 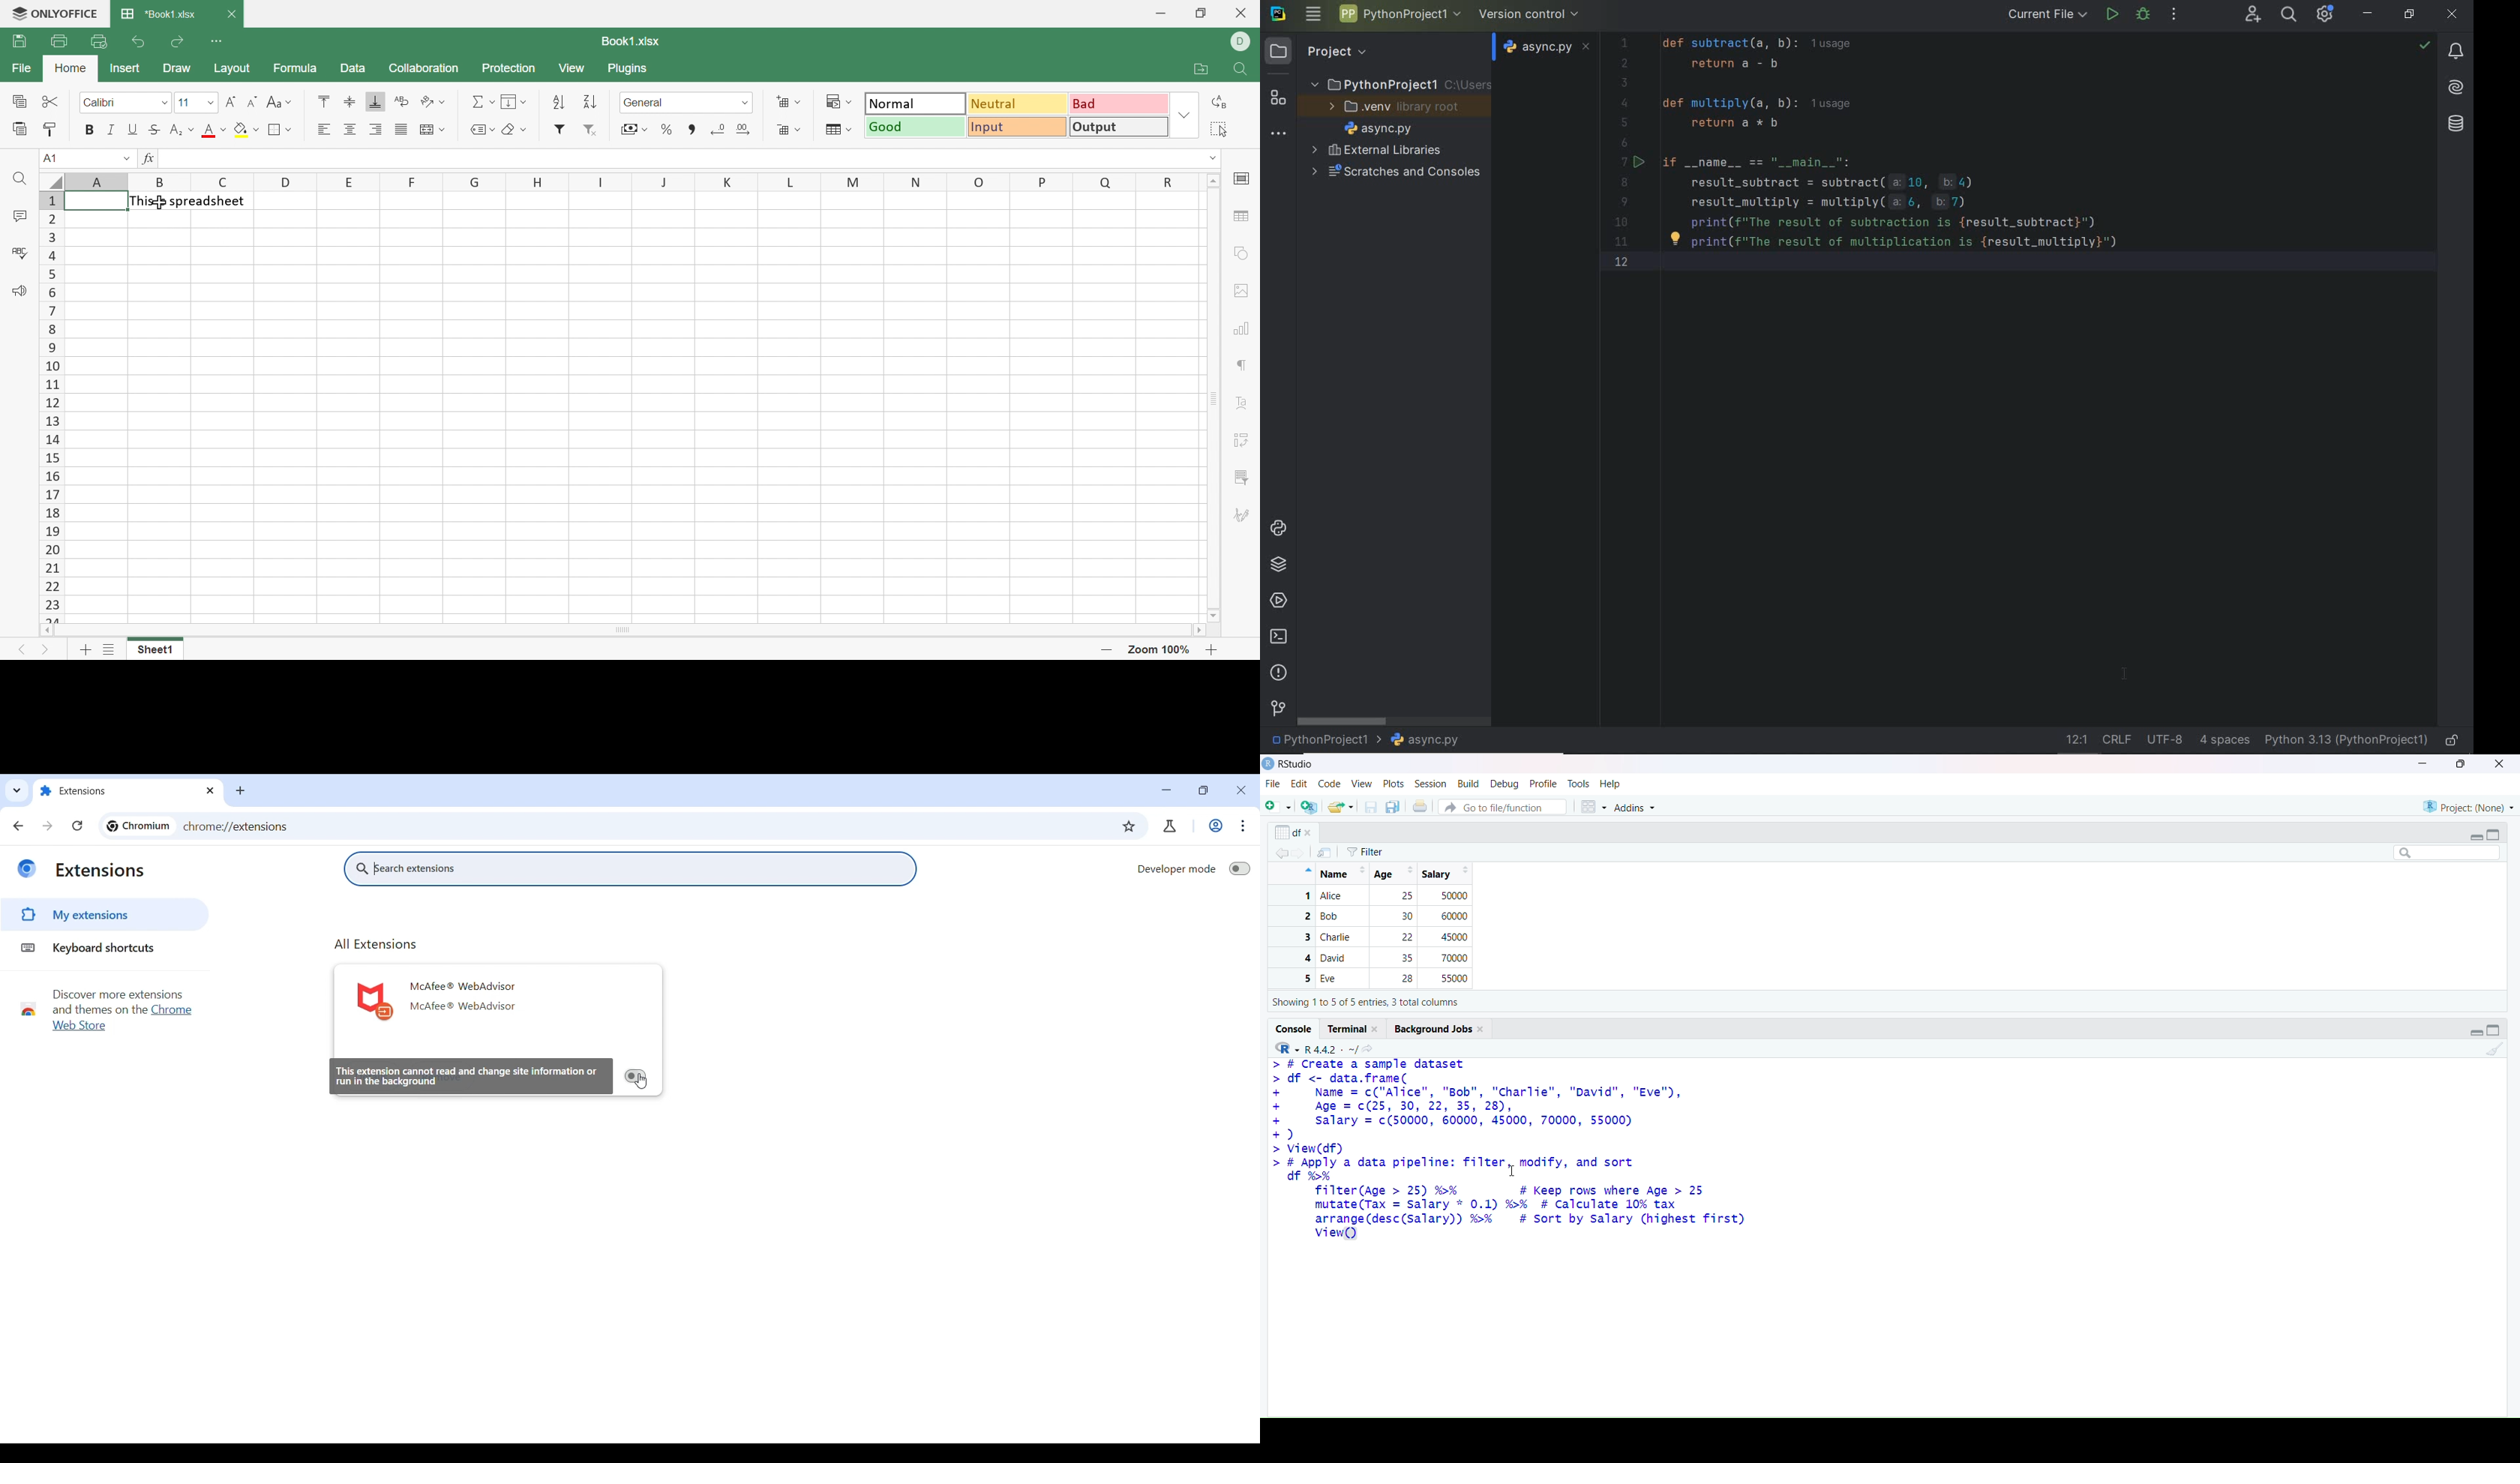 I want to click on file name, so click(x=1381, y=130).